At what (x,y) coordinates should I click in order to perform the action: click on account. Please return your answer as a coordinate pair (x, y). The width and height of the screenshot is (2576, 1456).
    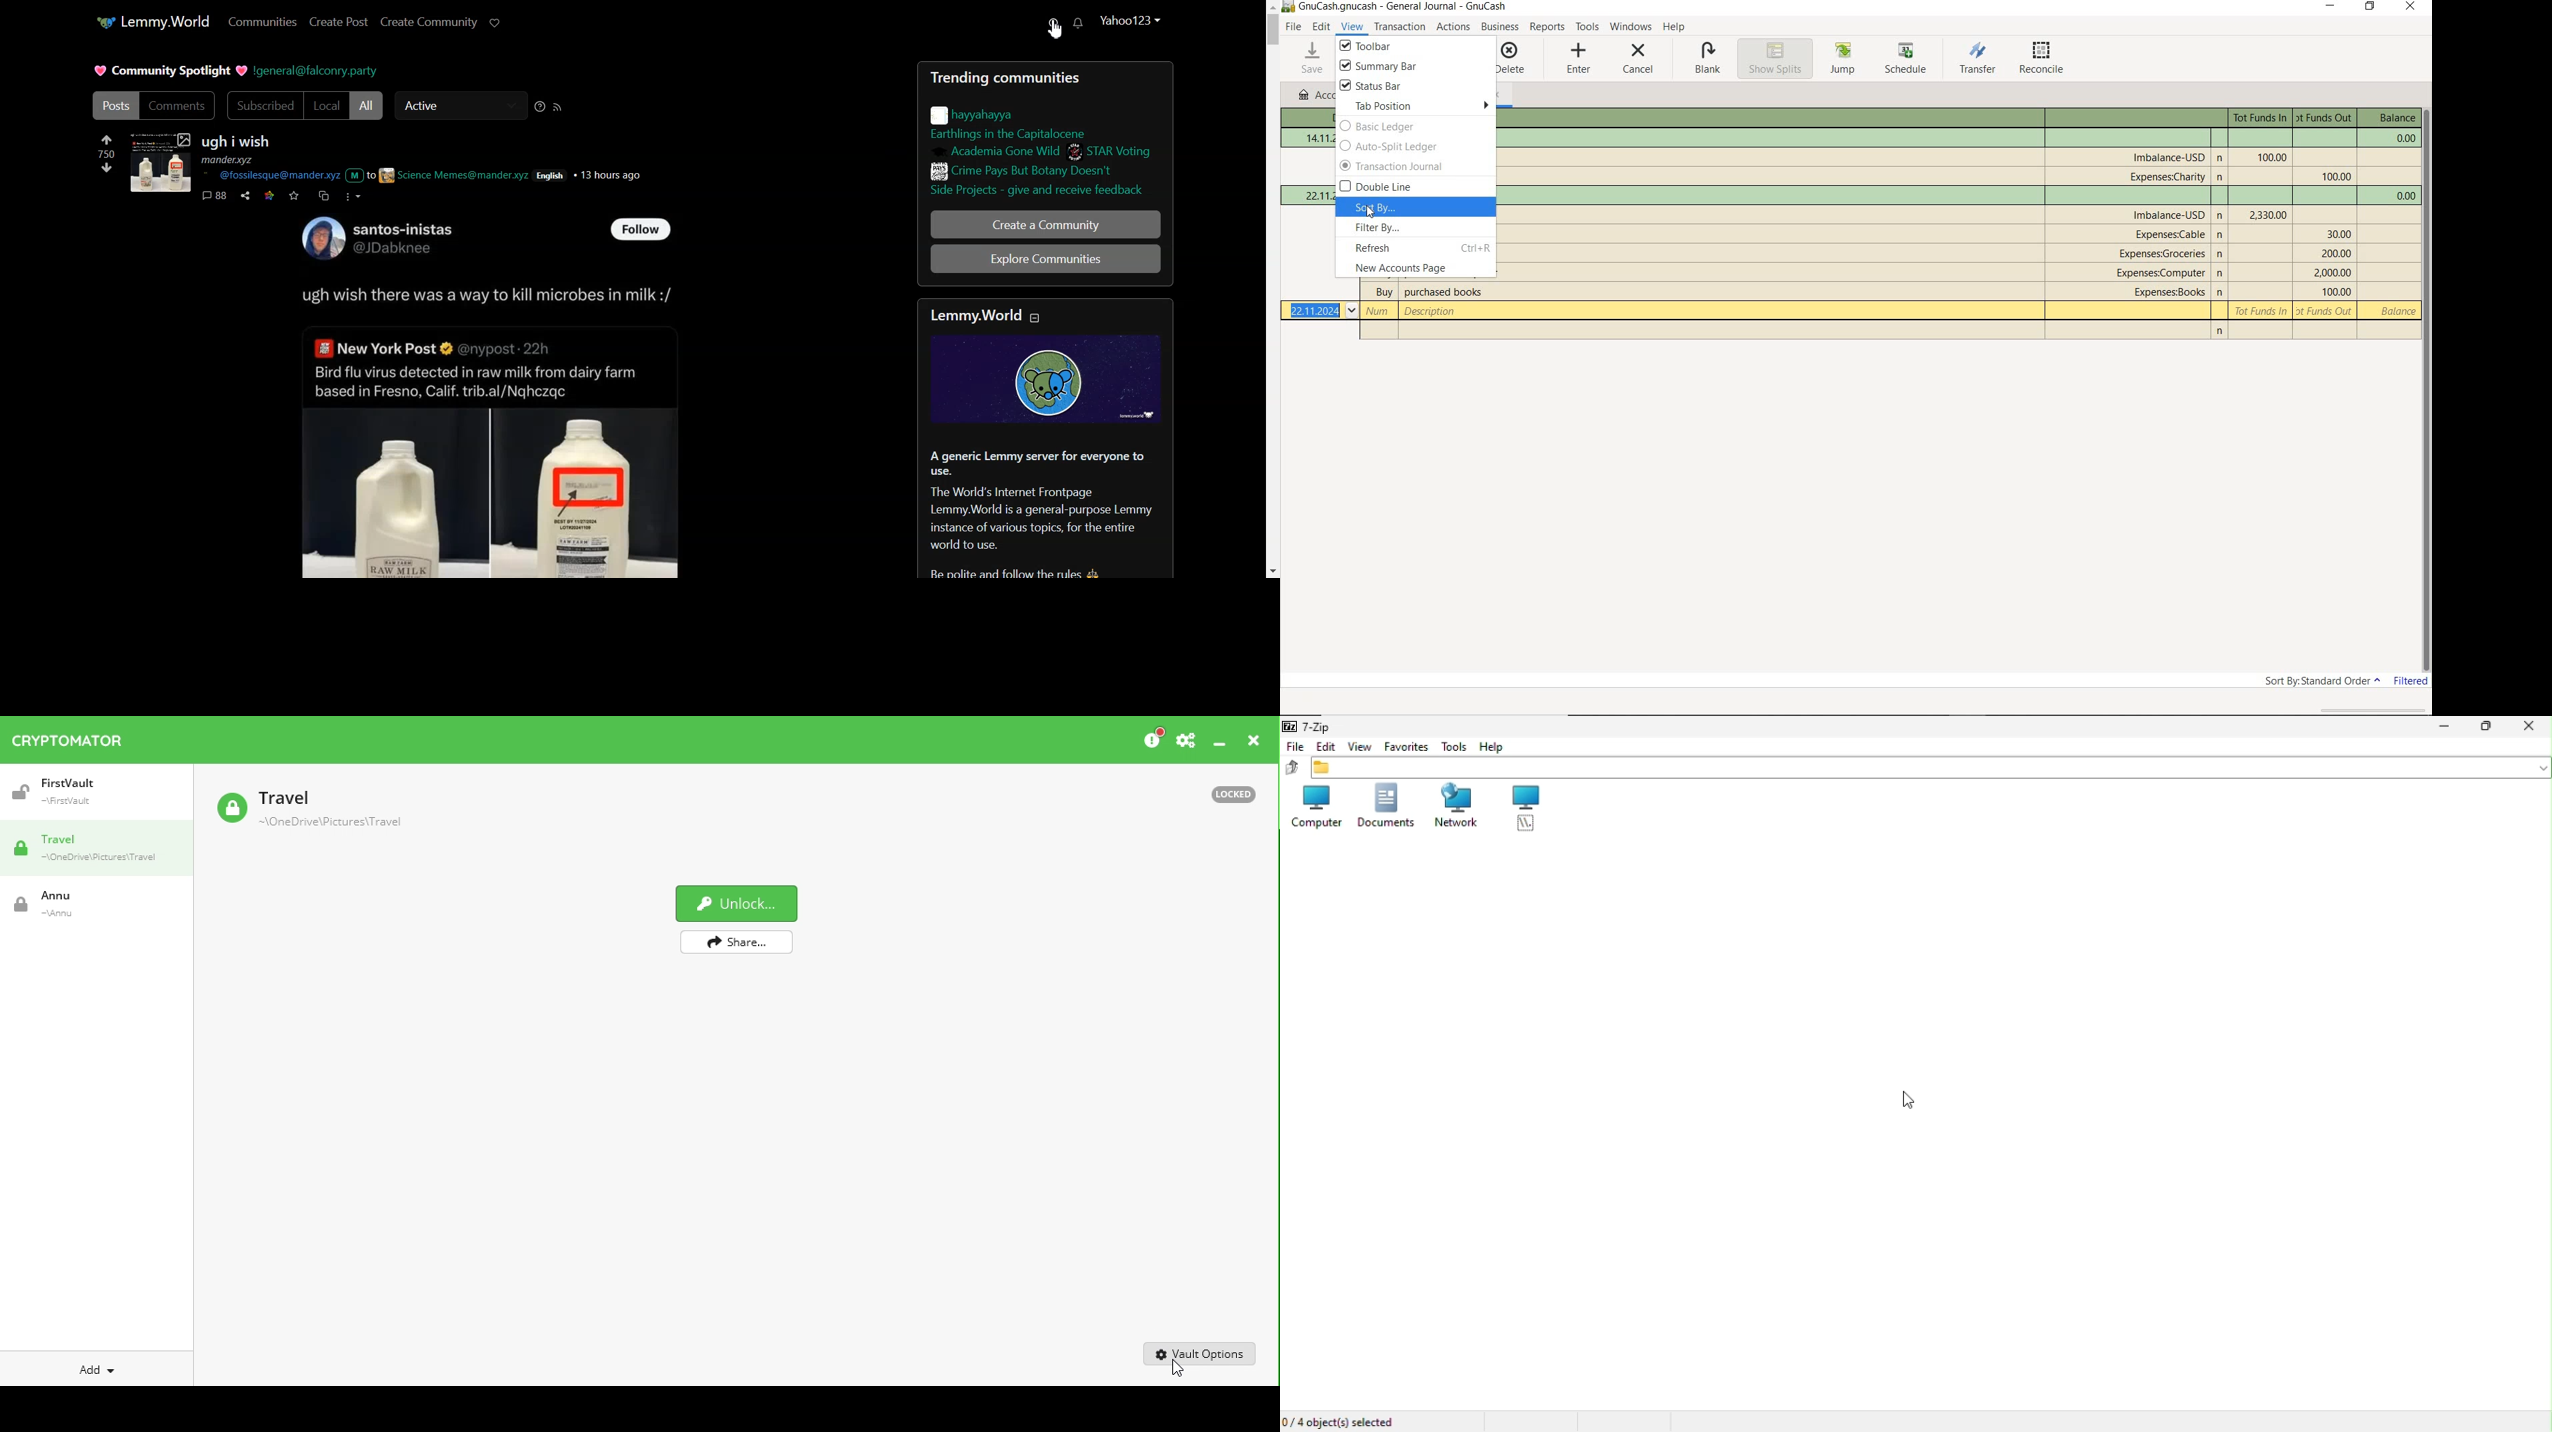
    Looking at the image, I should click on (2167, 177).